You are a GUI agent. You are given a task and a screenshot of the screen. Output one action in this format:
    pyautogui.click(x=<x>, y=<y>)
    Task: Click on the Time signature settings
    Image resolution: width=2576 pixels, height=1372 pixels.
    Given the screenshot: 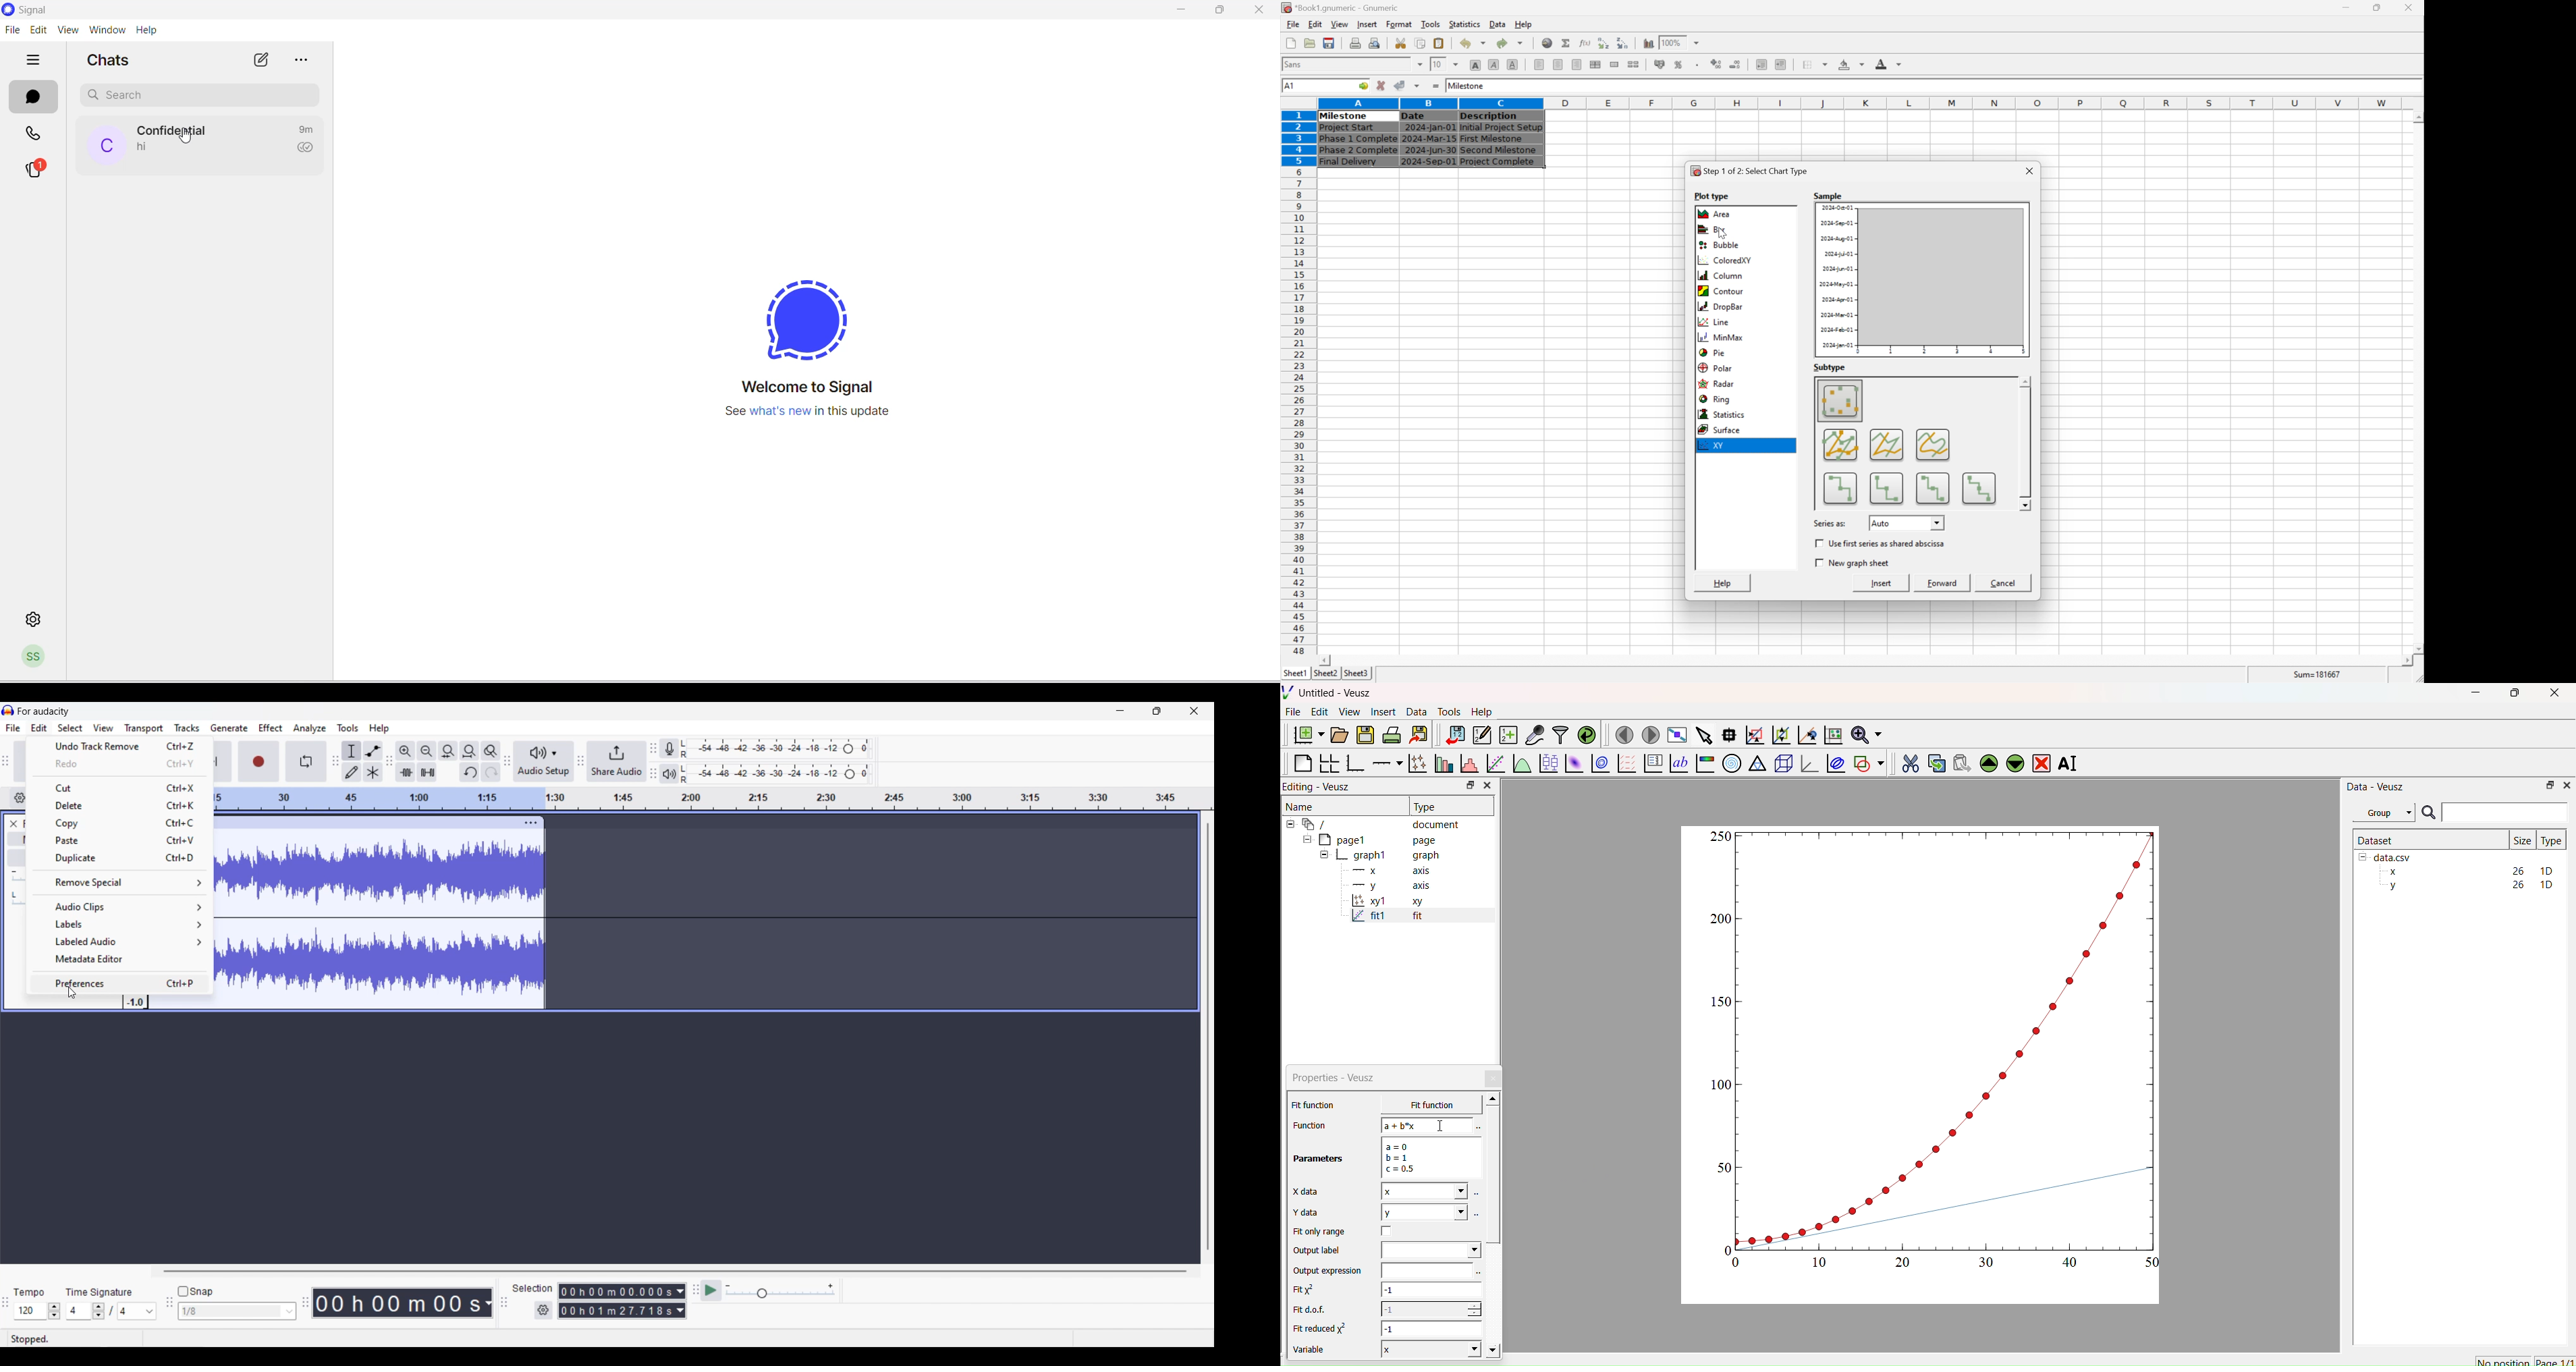 What is the action you would take?
    pyautogui.click(x=111, y=1311)
    